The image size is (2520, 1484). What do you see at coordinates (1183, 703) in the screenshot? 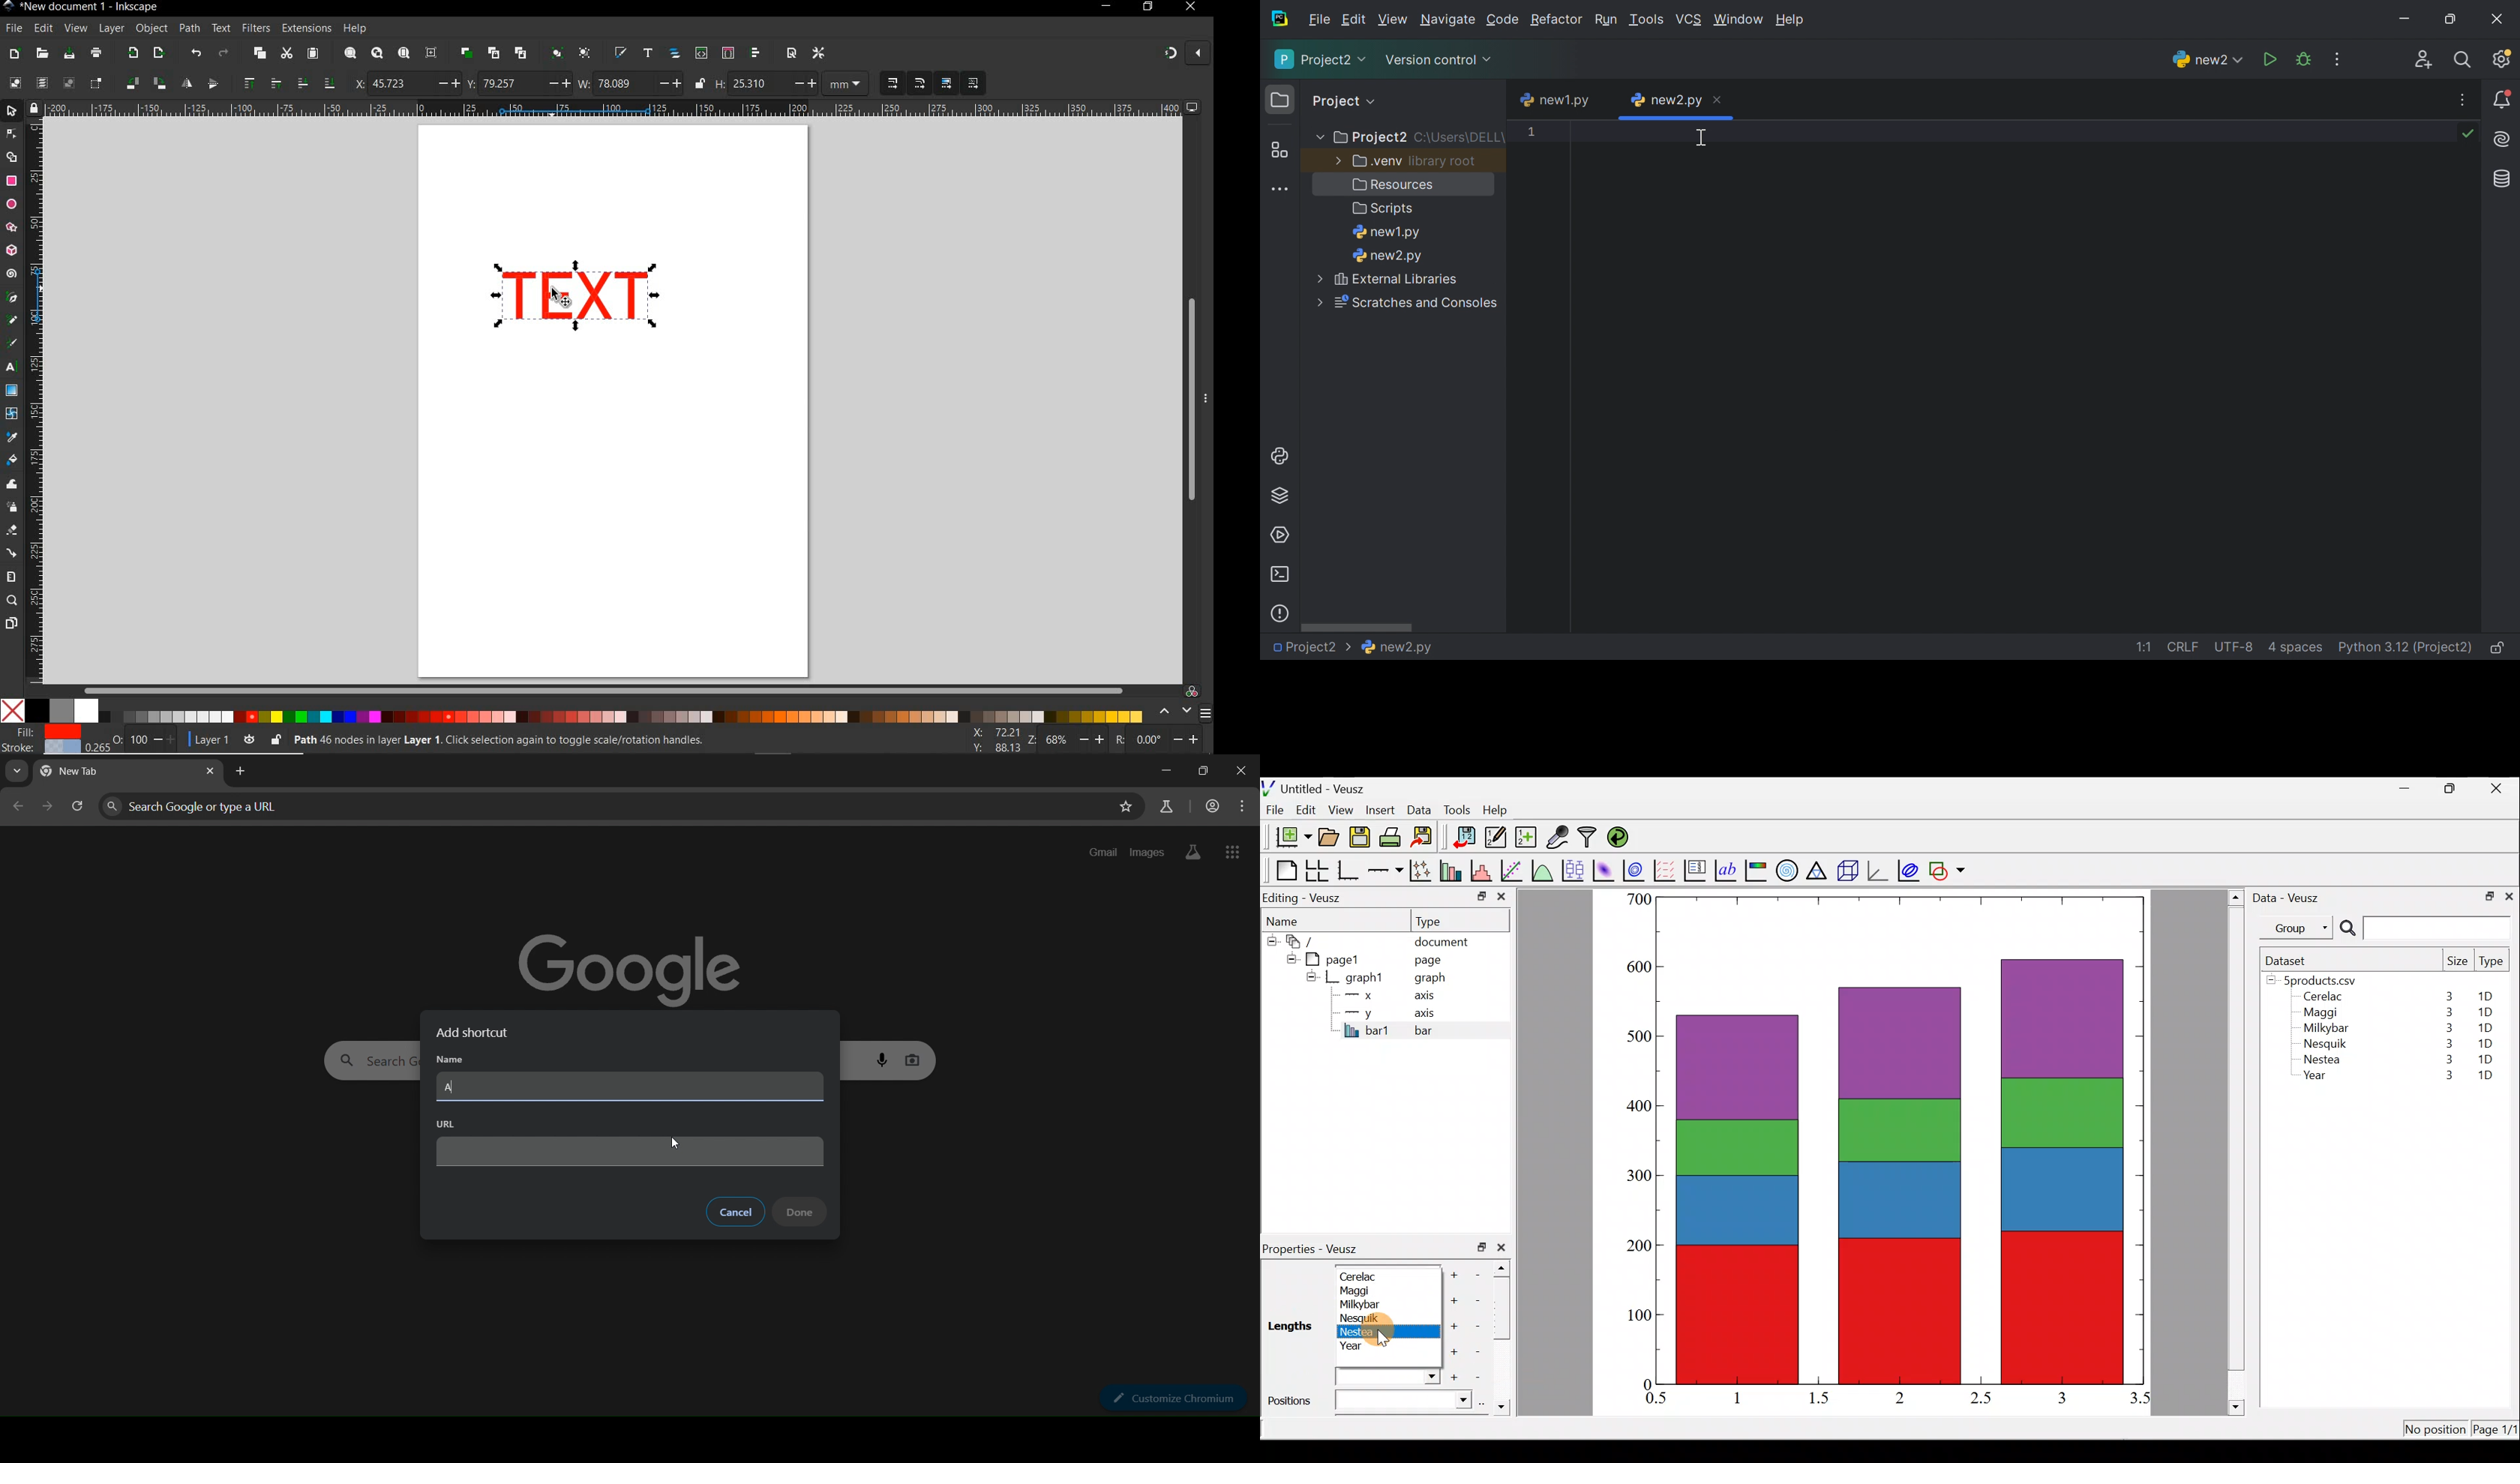
I see `COLOR MANAGED MODE` at bounding box center [1183, 703].